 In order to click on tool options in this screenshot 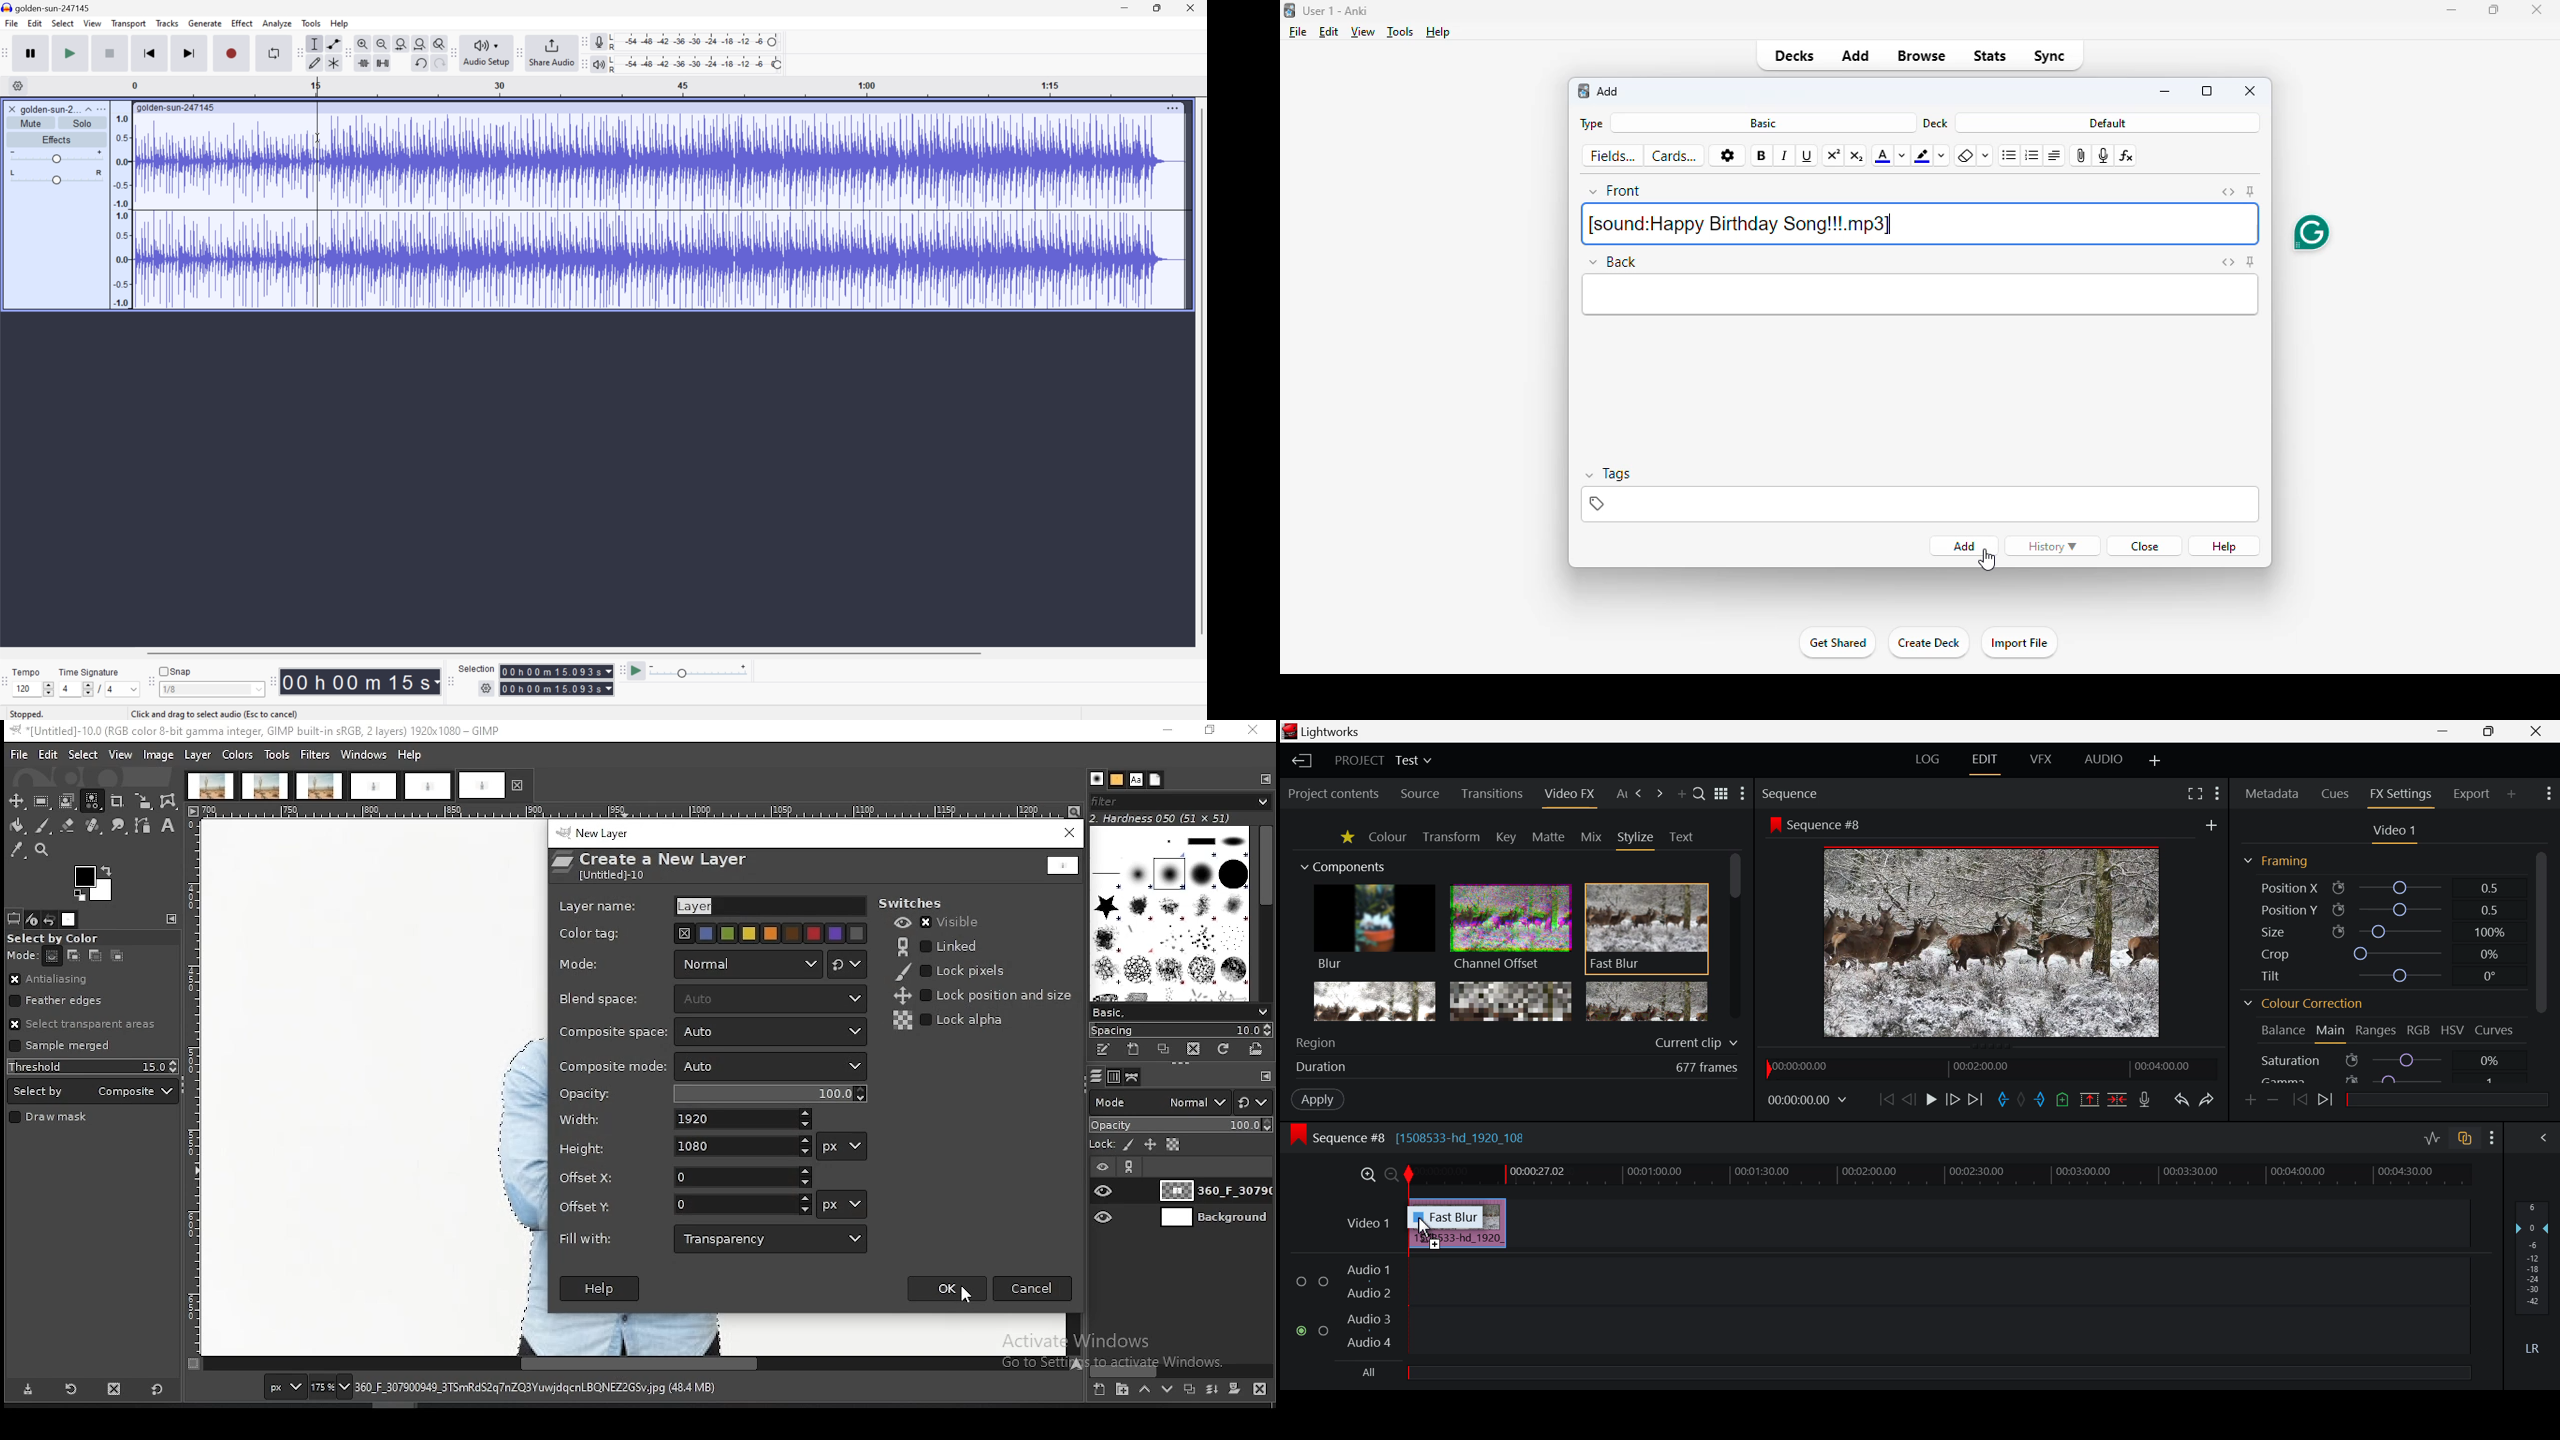, I will do `click(14, 919)`.